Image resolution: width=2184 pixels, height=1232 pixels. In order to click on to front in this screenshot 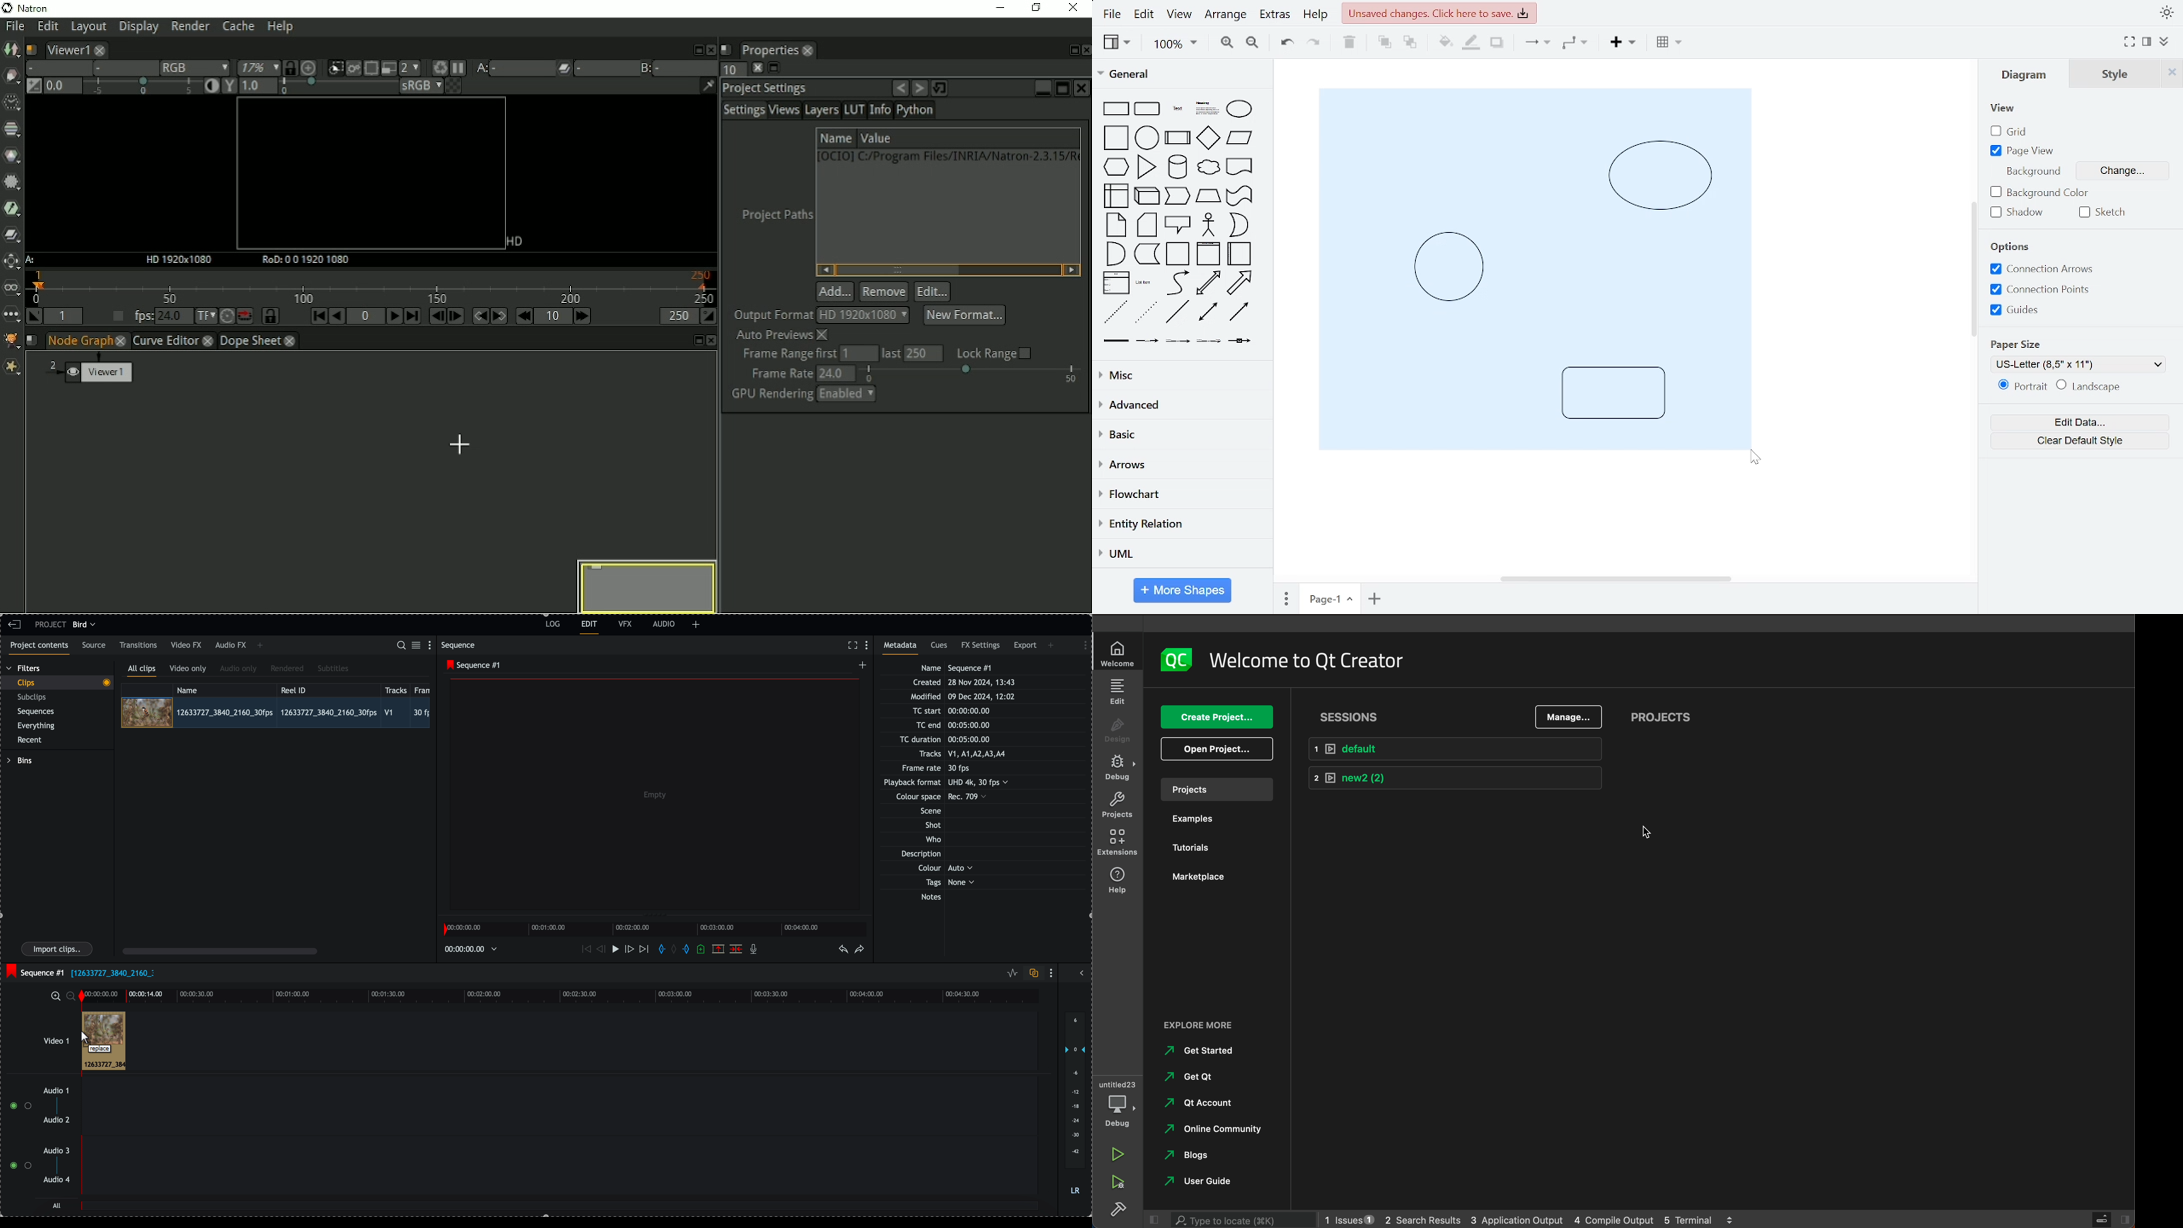, I will do `click(1384, 43)`.